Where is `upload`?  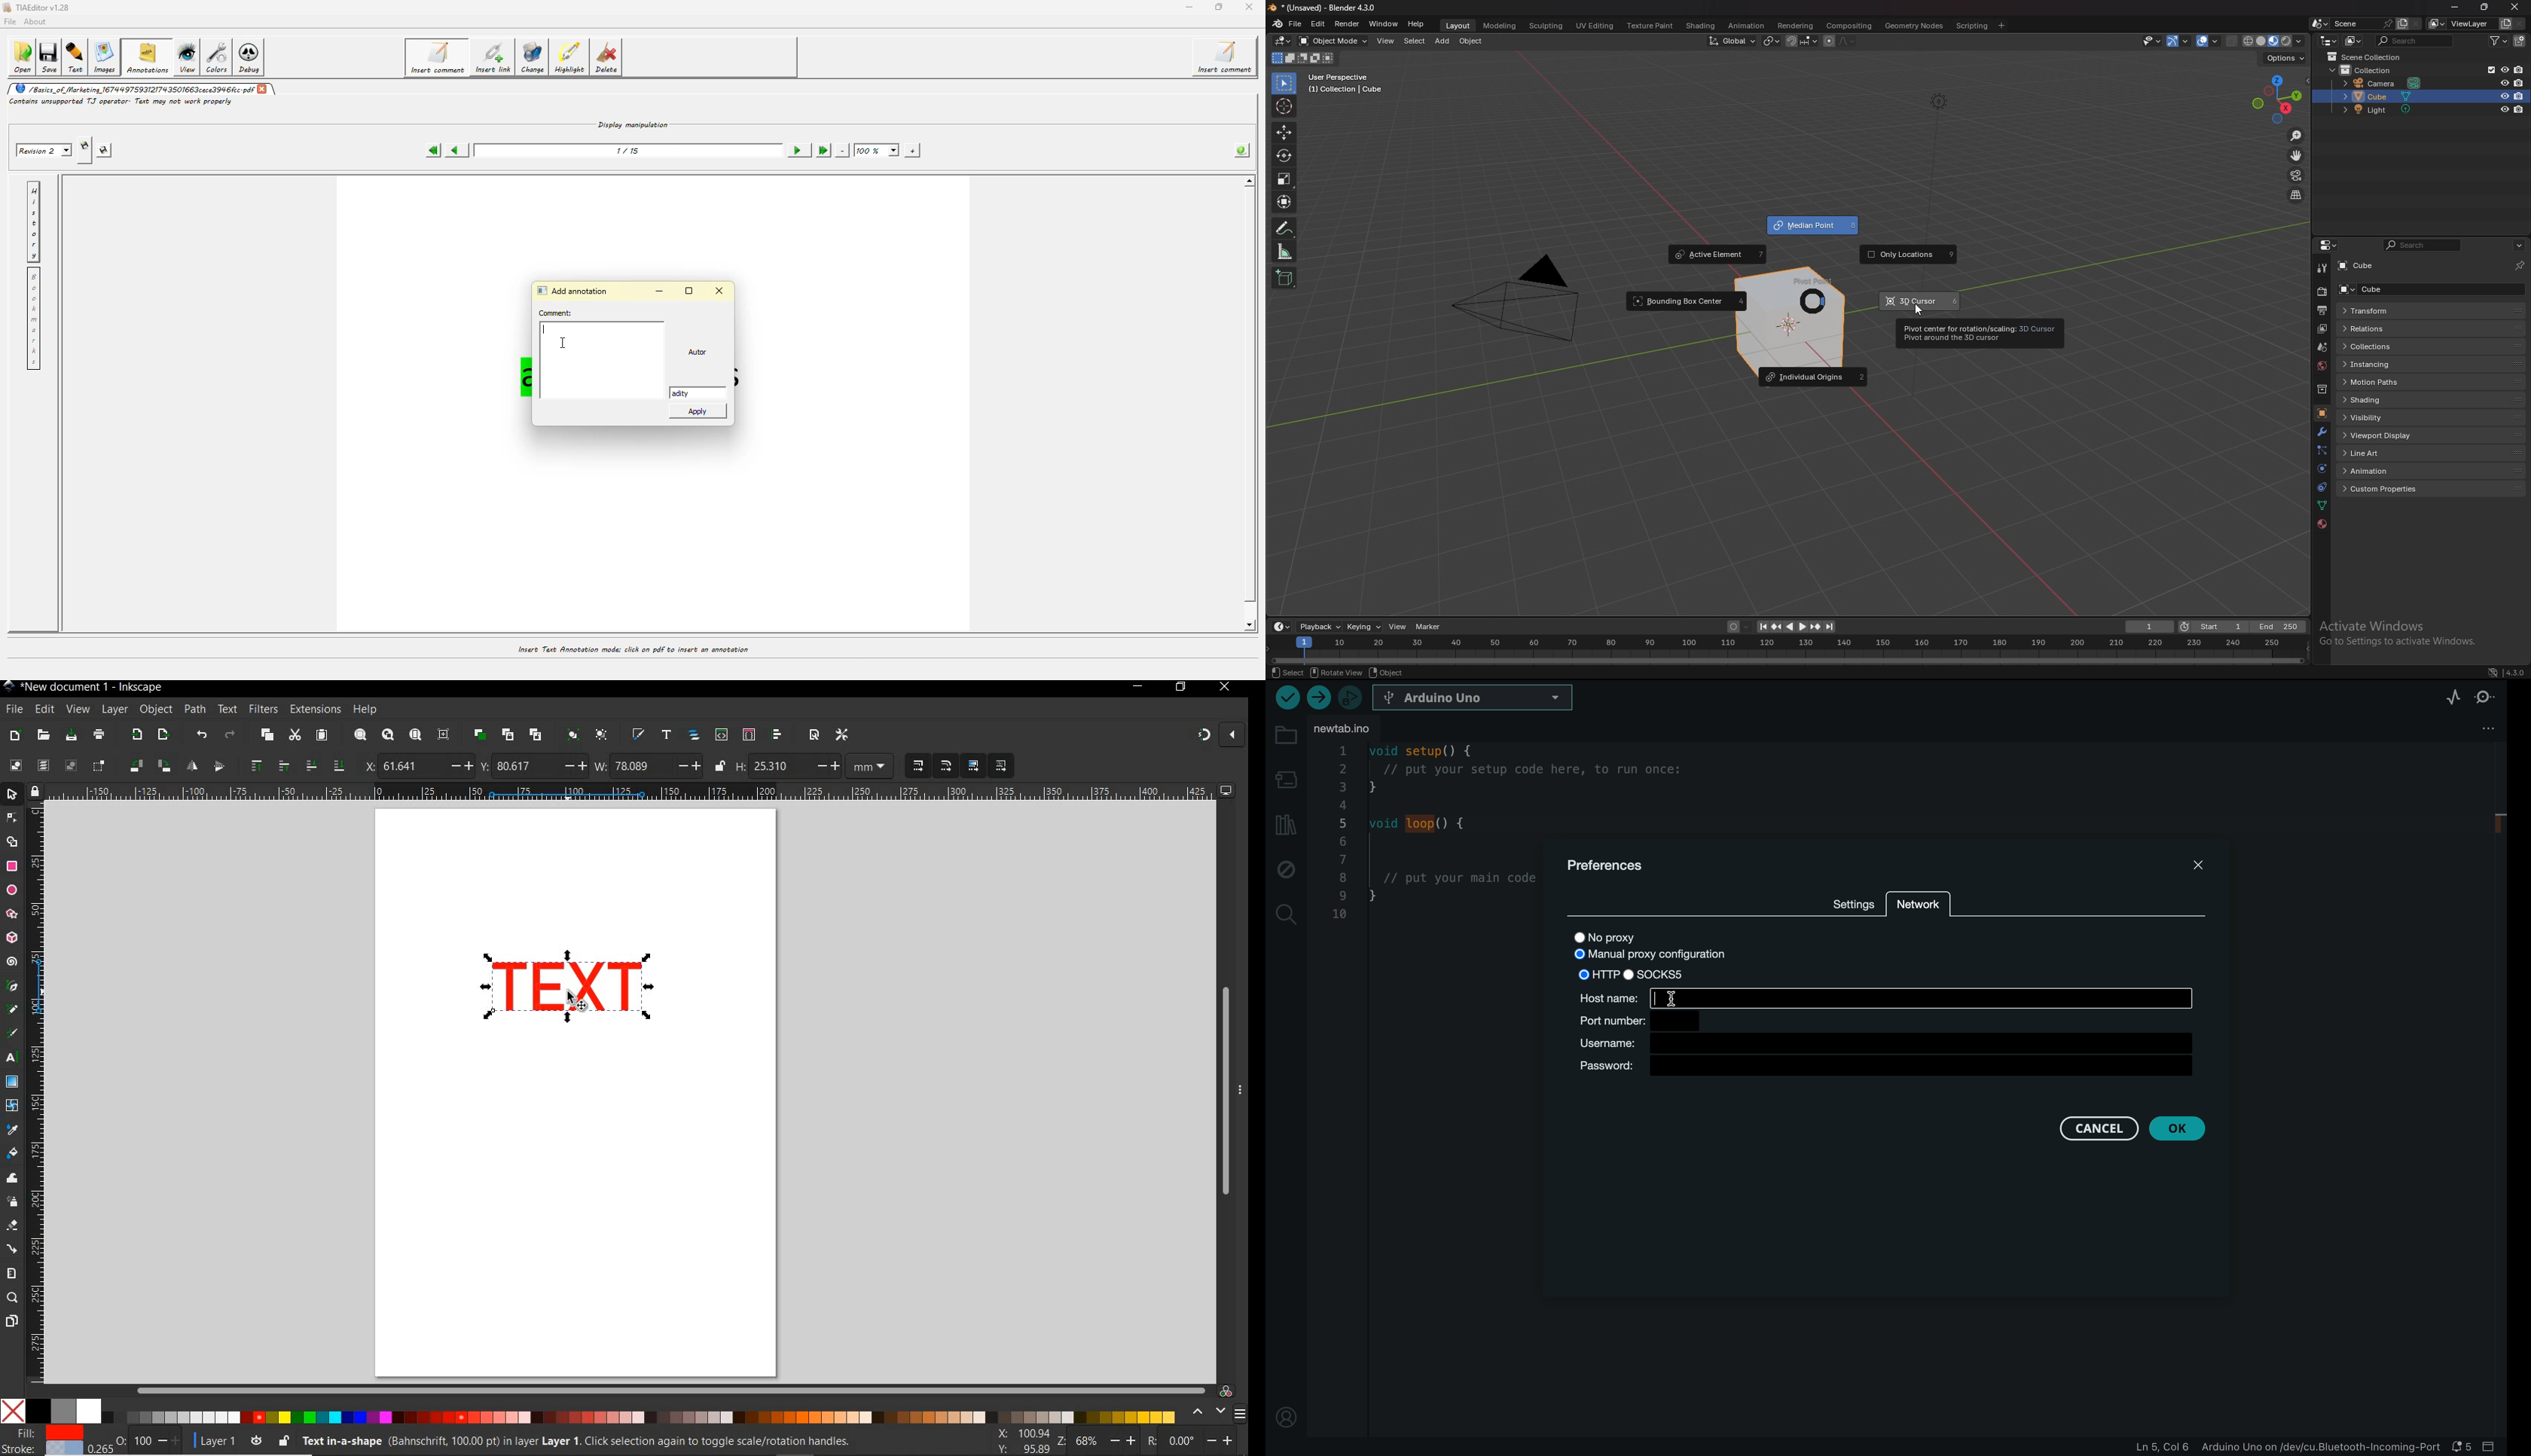
upload is located at coordinates (1320, 697).